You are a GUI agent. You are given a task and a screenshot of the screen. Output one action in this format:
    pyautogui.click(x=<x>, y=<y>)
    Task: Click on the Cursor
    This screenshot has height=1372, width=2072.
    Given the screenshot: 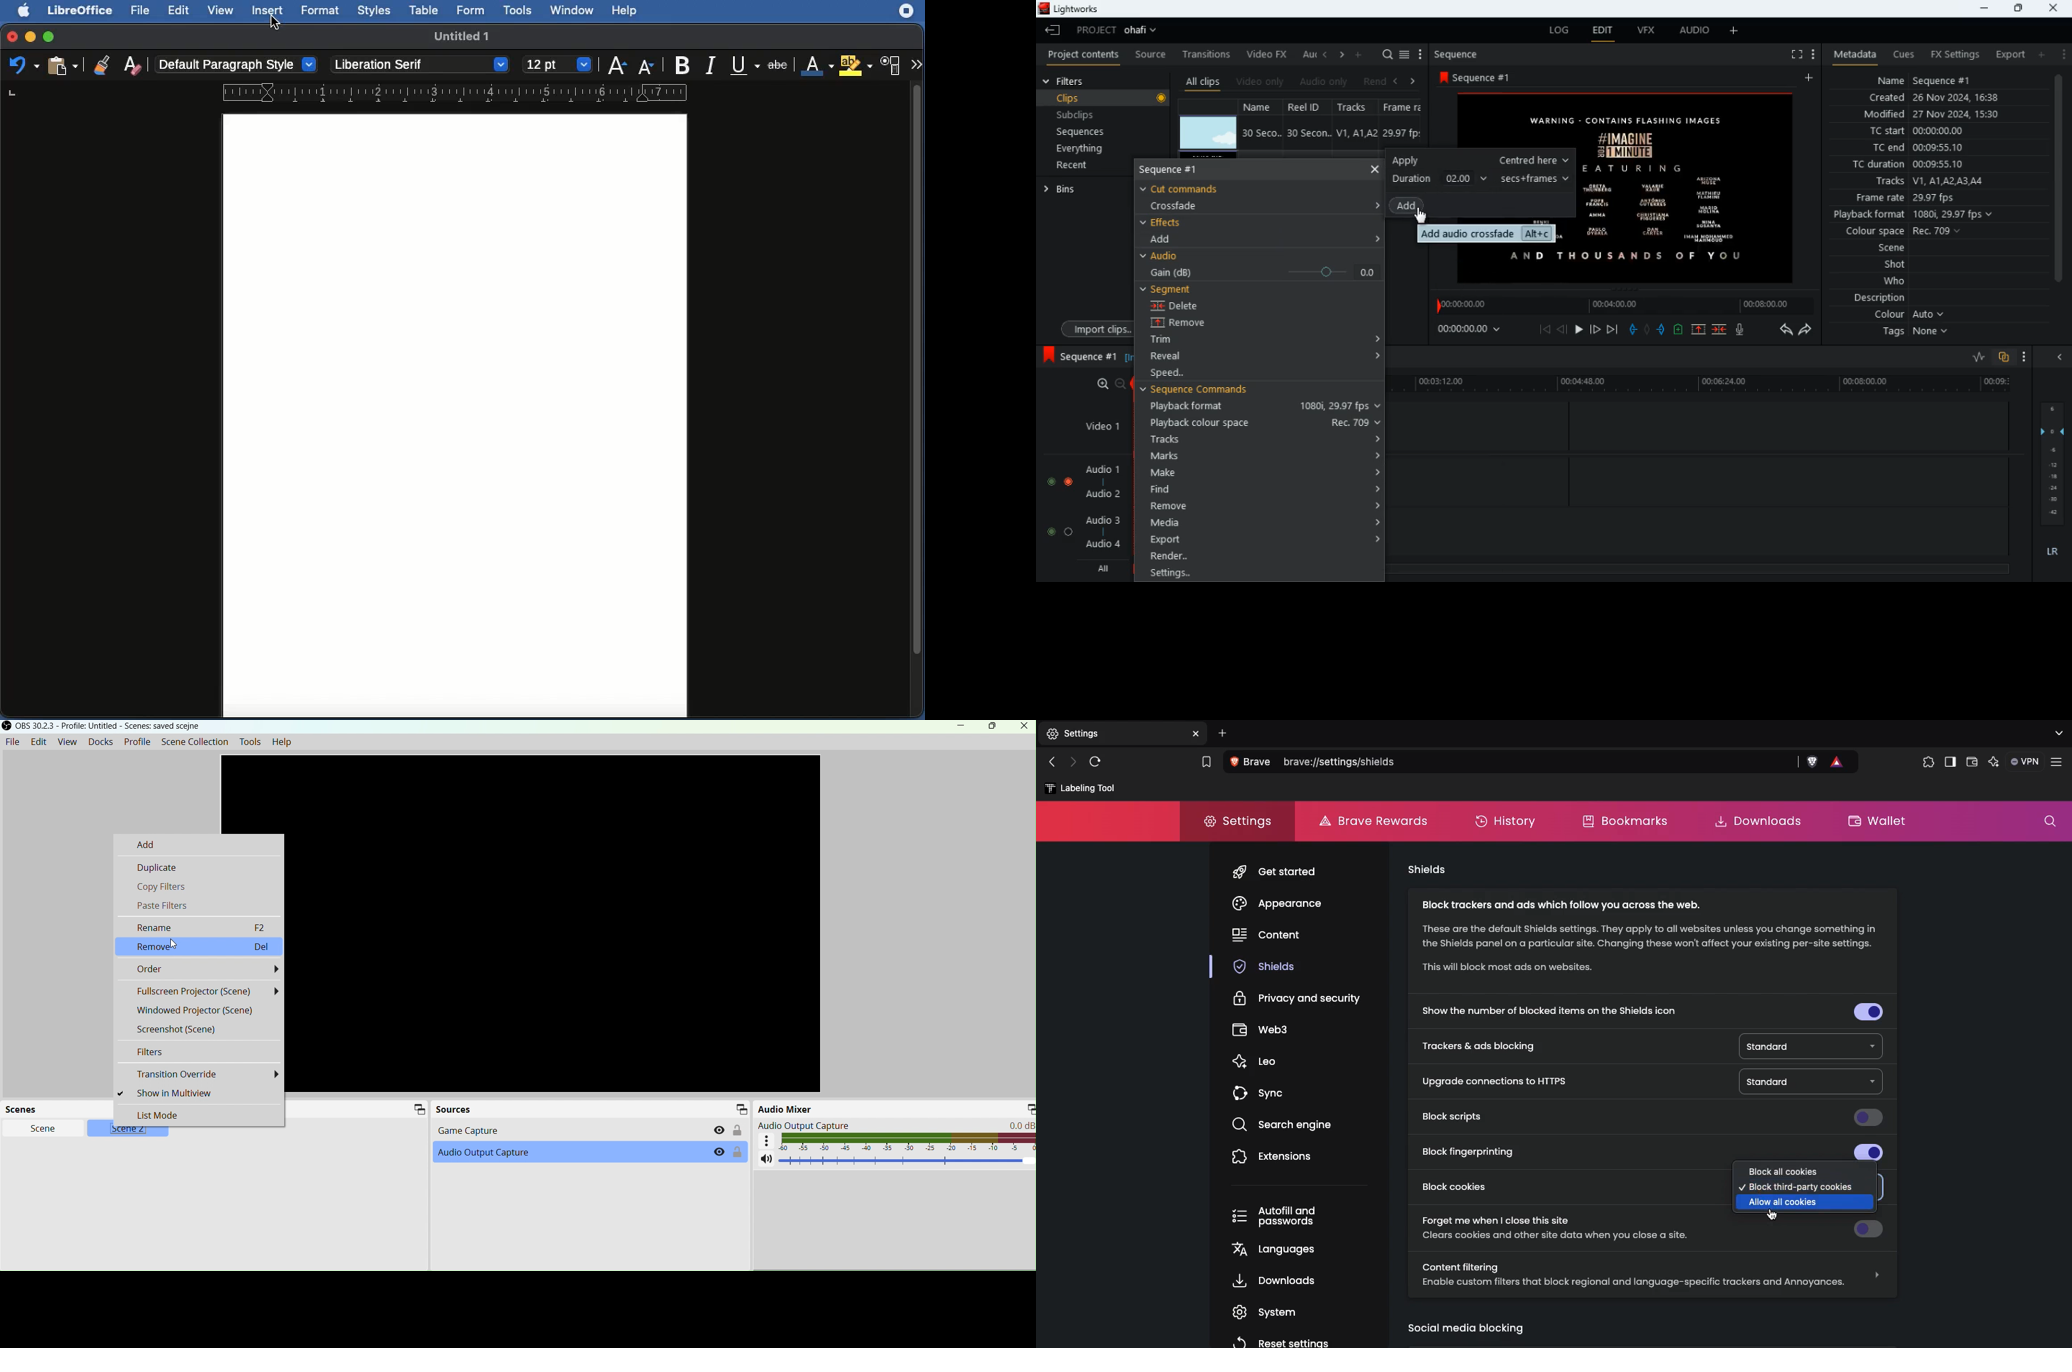 What is the action you would take?
    pyautogui.click(x=176, y=944)
    